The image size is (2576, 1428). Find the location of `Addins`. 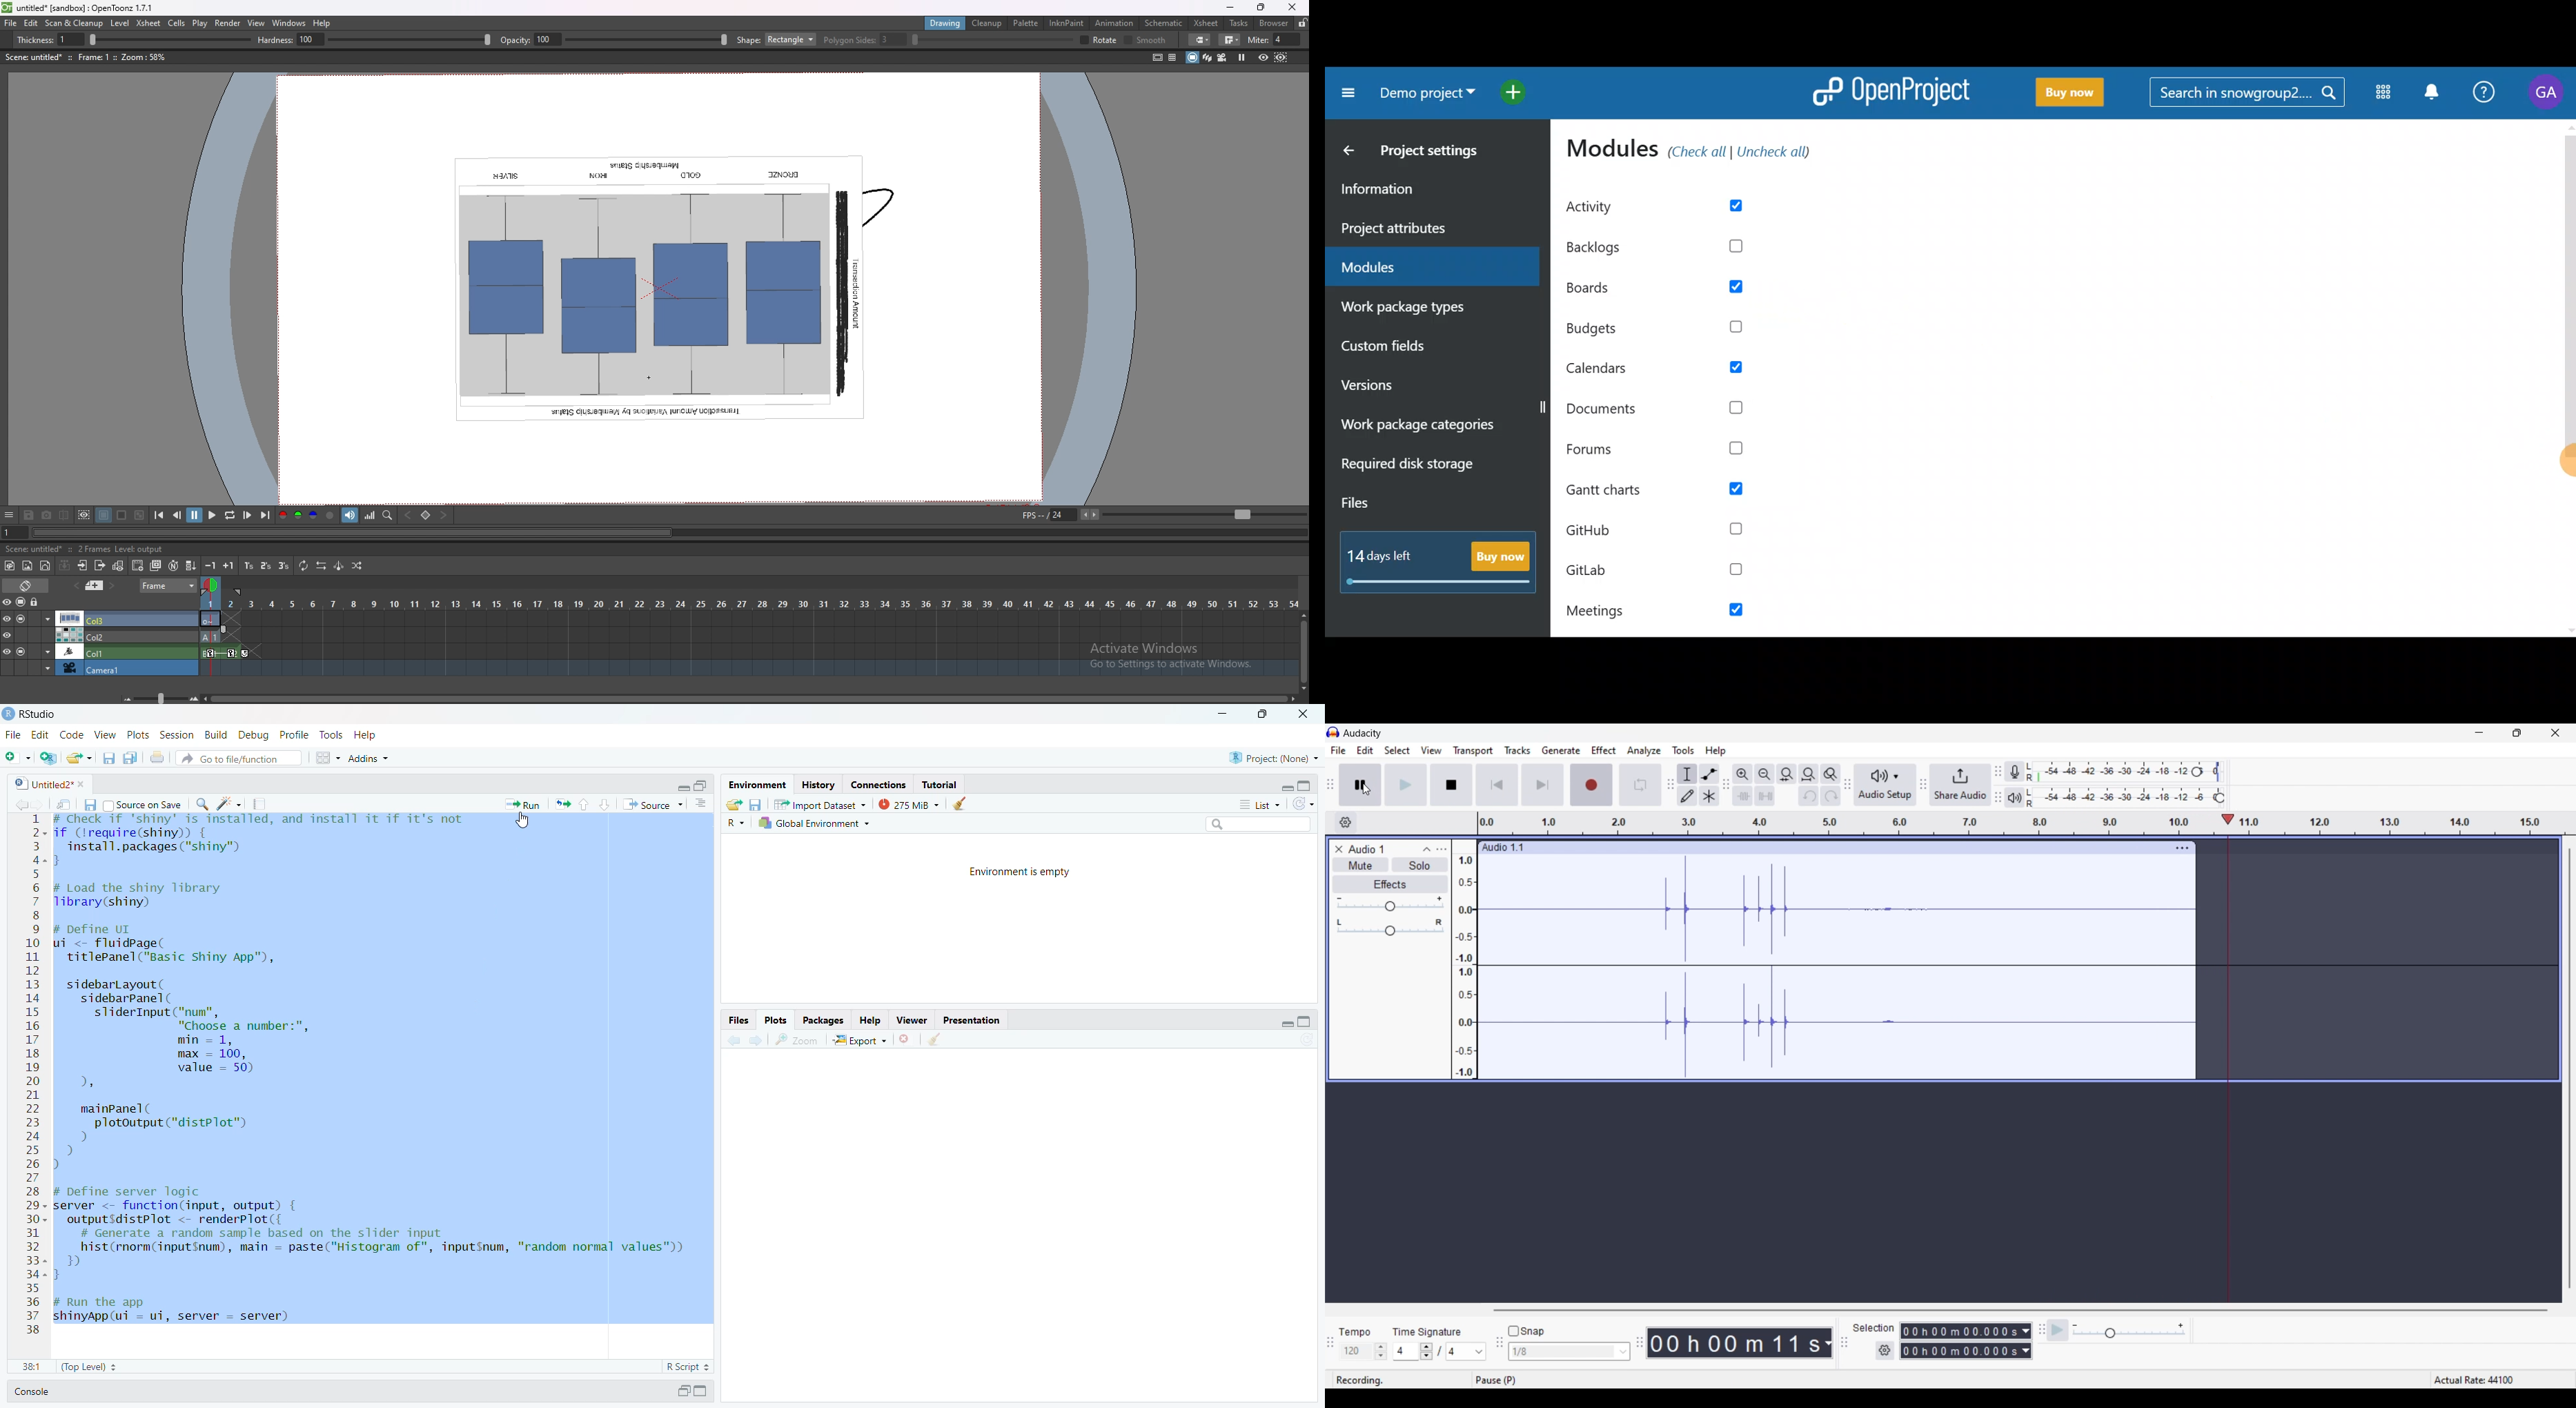

Addins is located at coordinates (370, 758).